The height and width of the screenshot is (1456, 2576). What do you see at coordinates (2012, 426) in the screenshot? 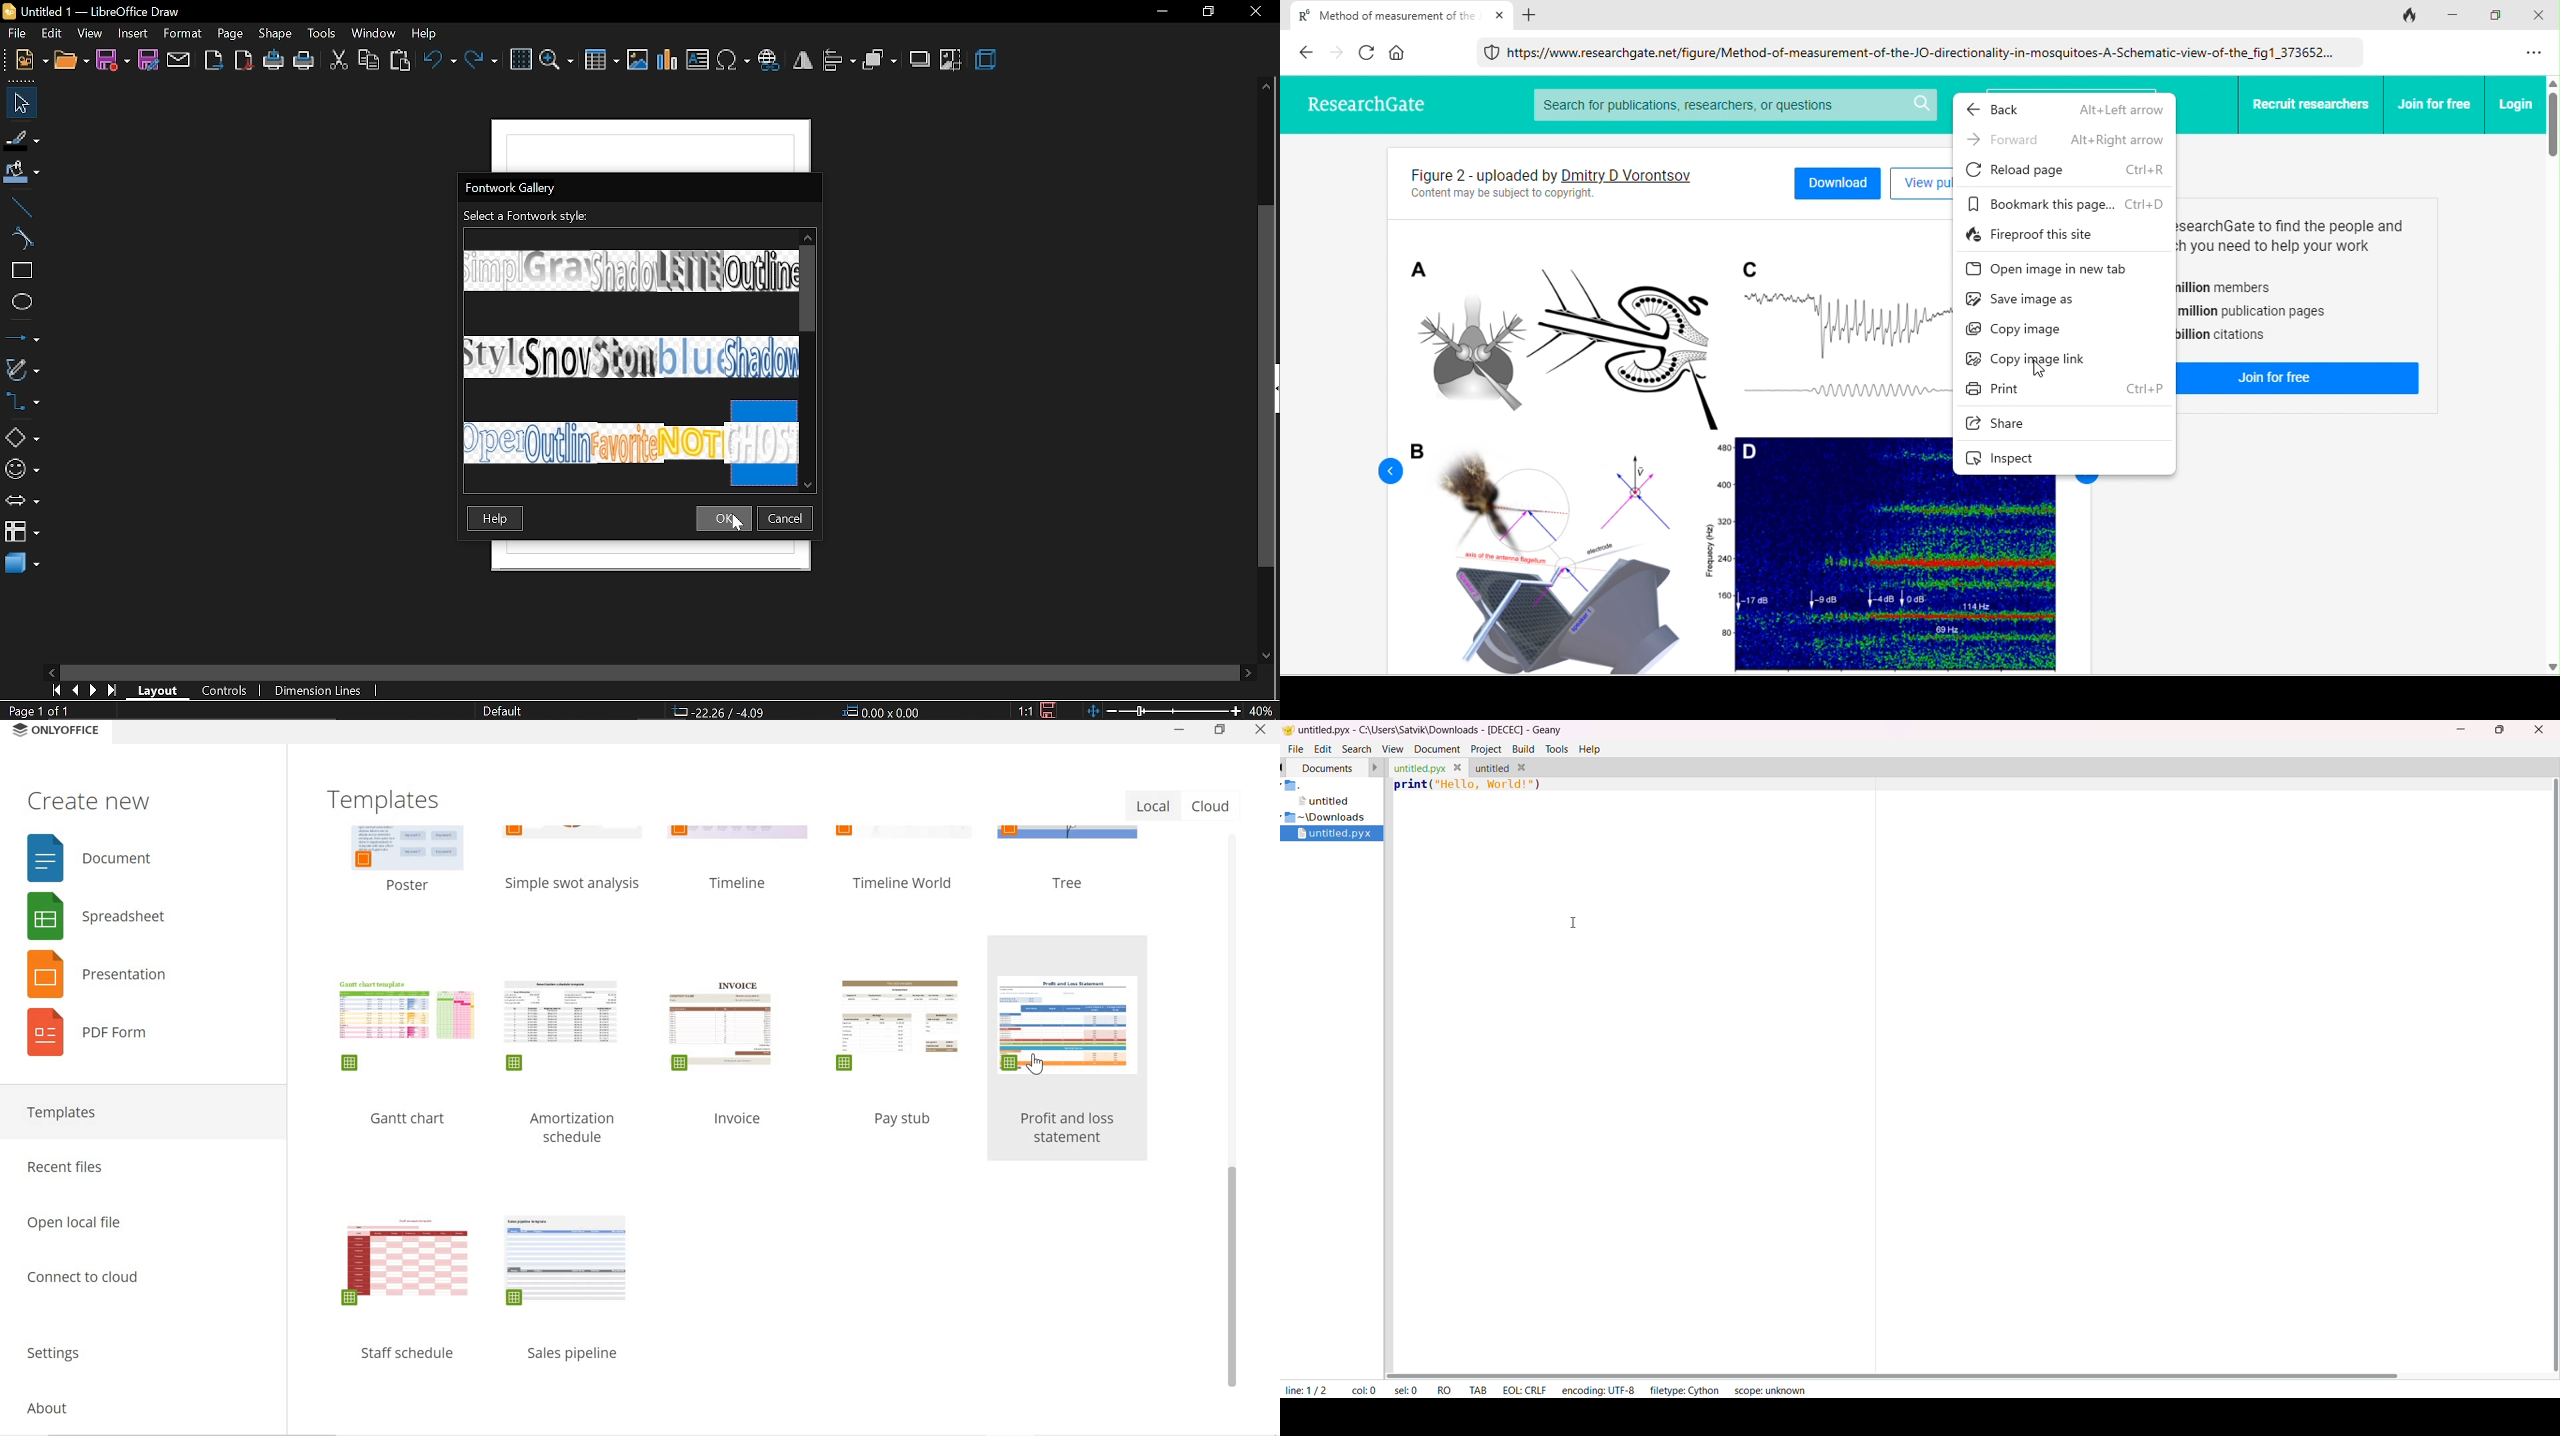
I see `share` at bounding box center [2012, 426].